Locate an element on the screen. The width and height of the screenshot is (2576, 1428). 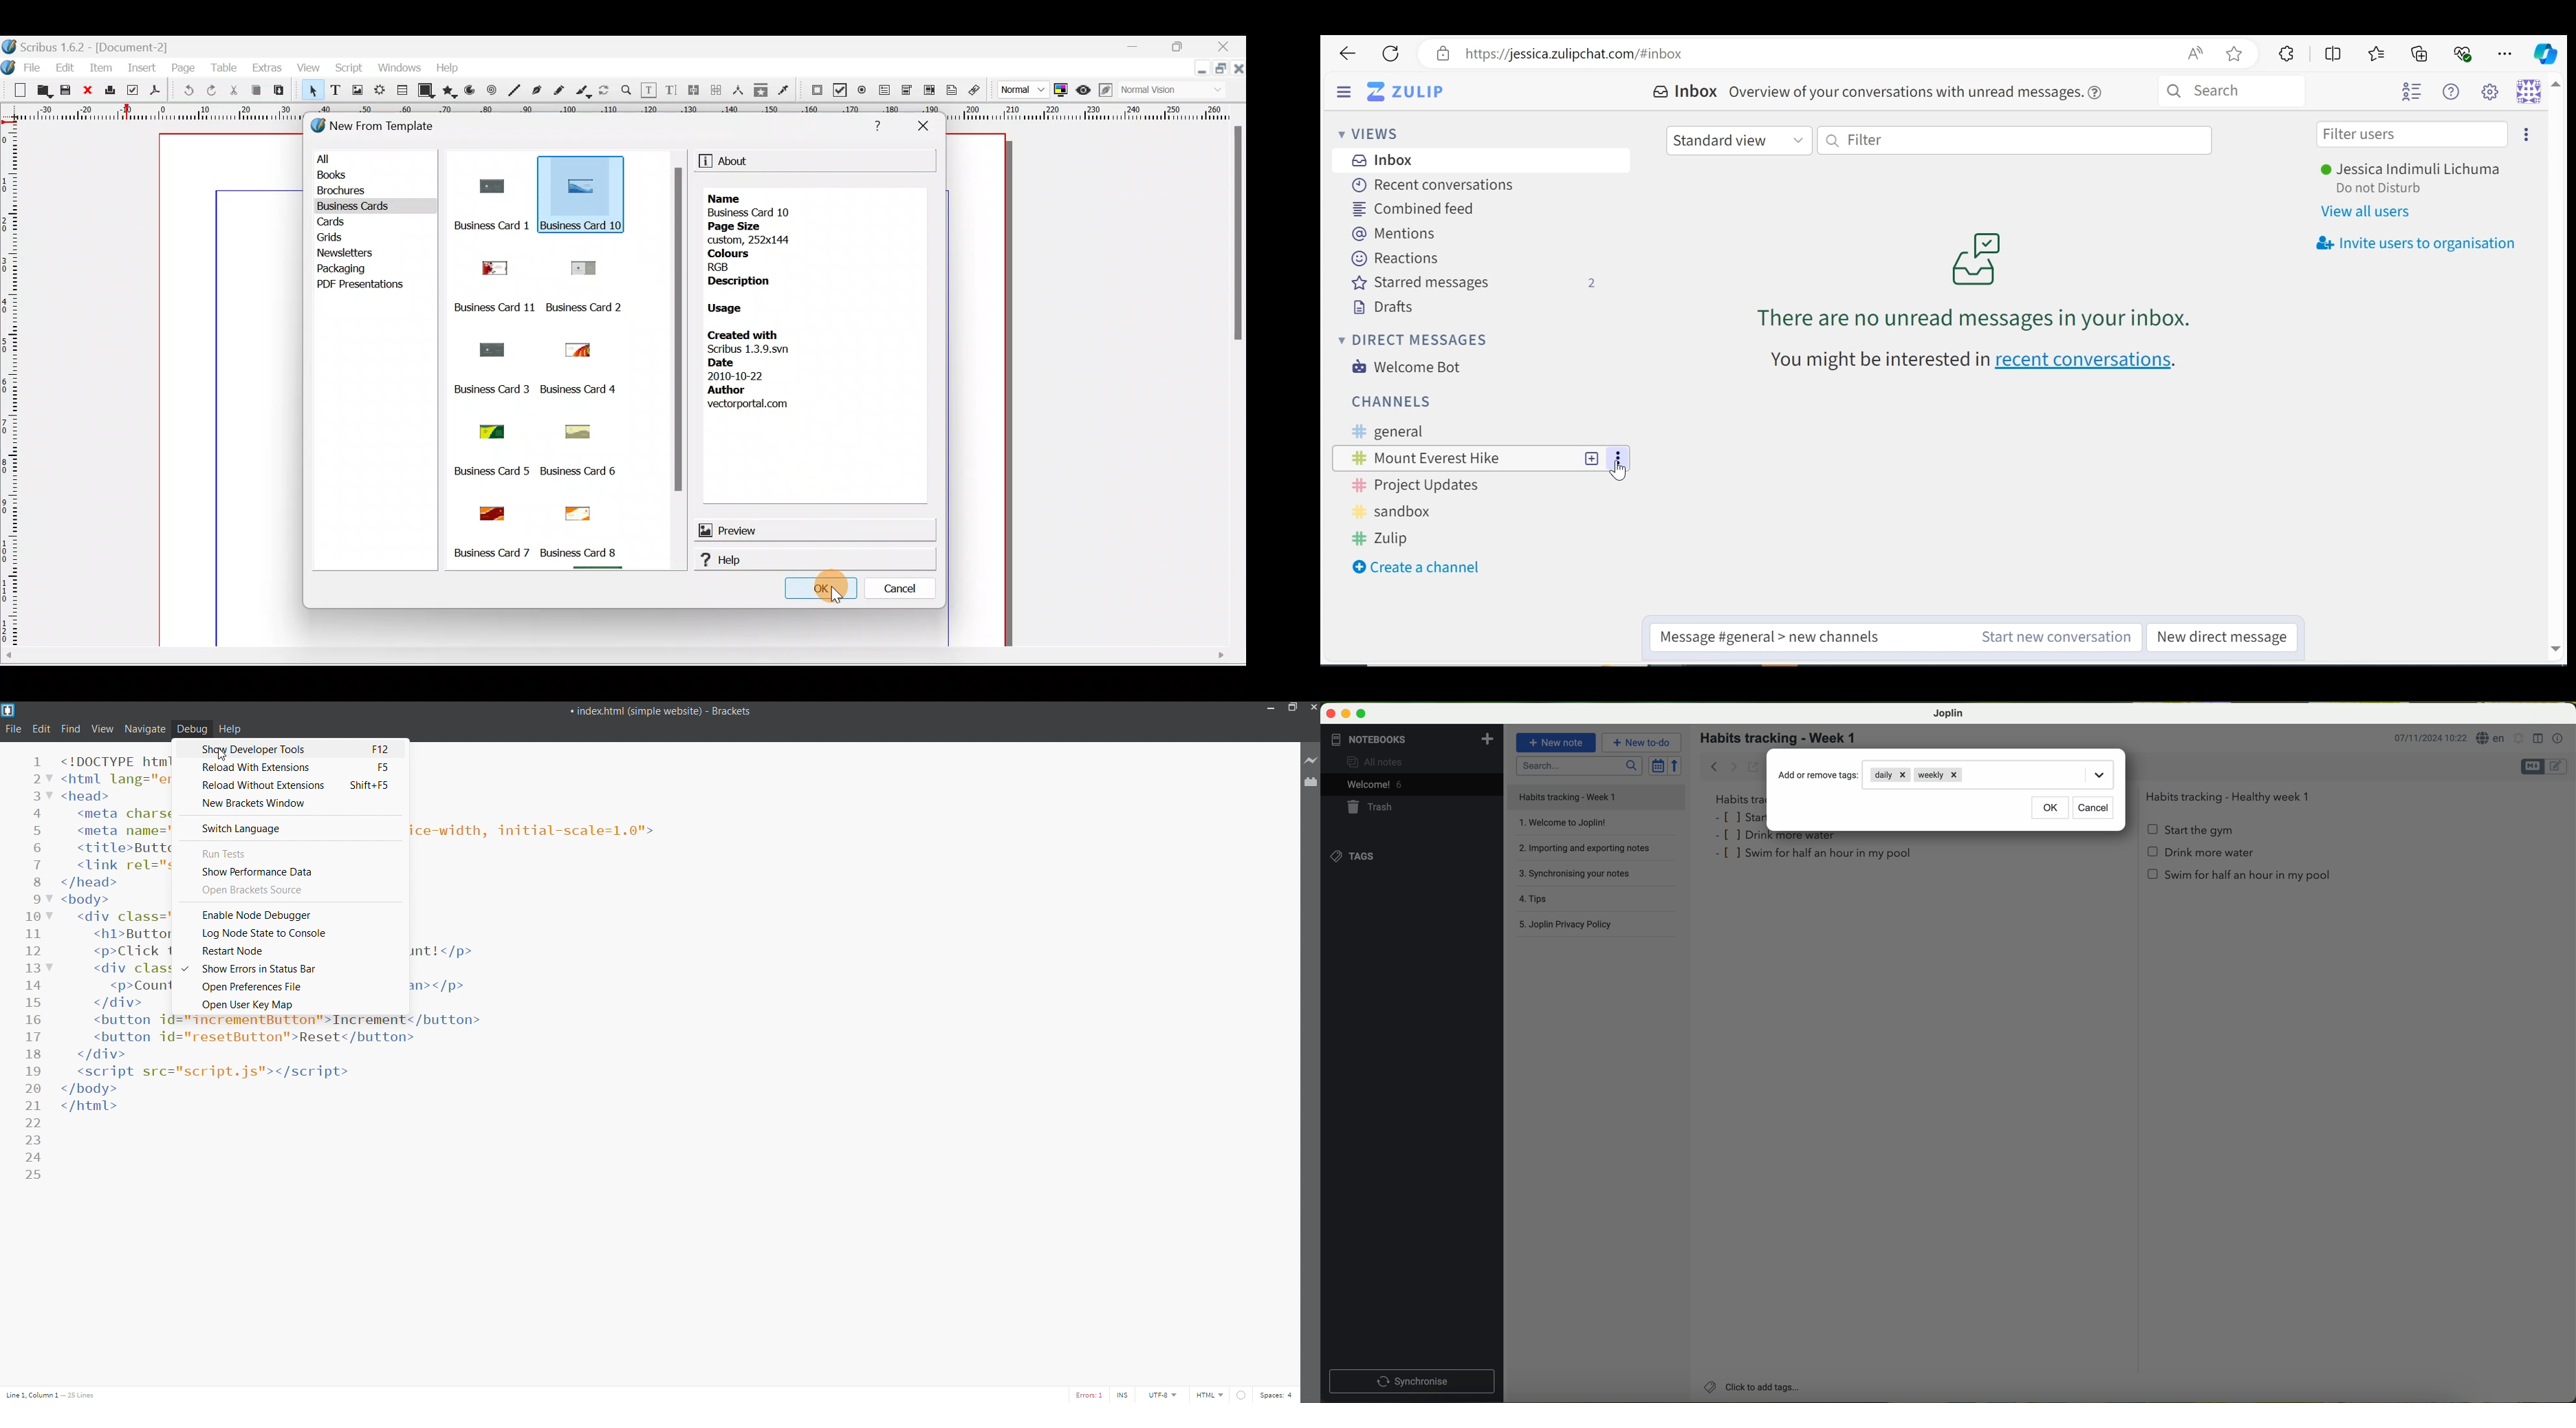
search bar is located at coordinates (1578, 765).